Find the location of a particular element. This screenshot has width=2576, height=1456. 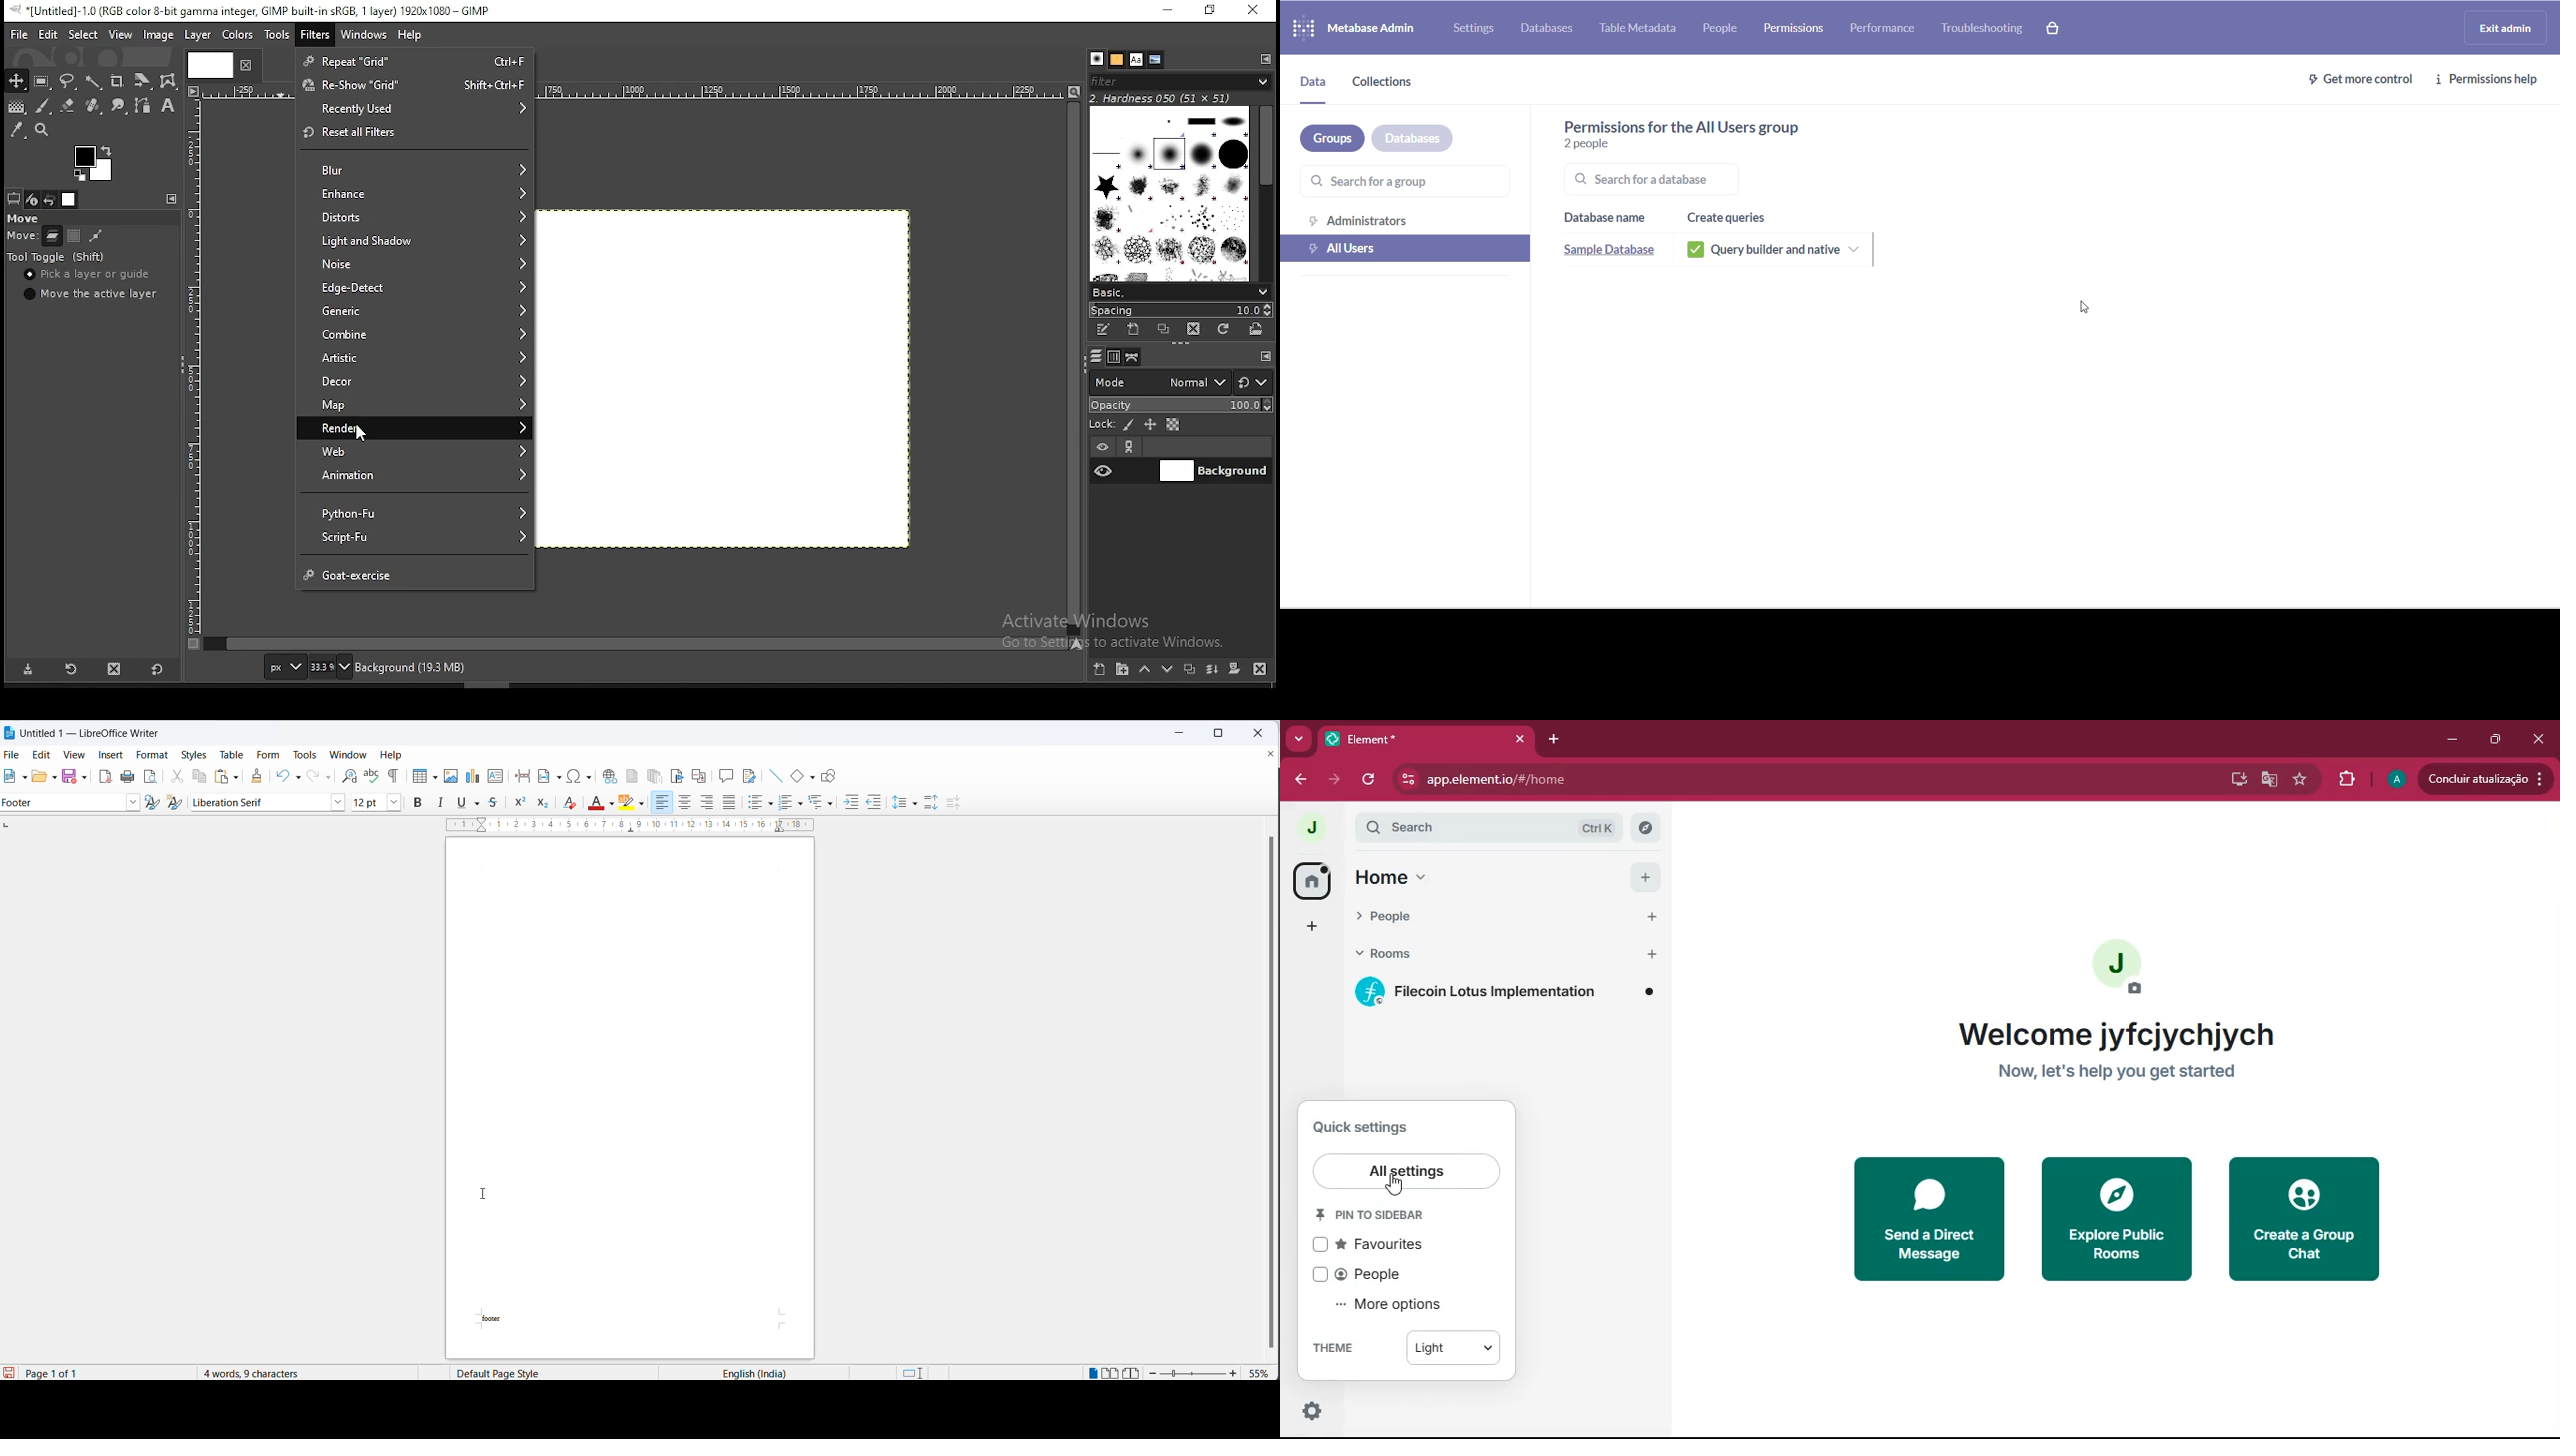

reset all filters is located at coordinates (415, 134).